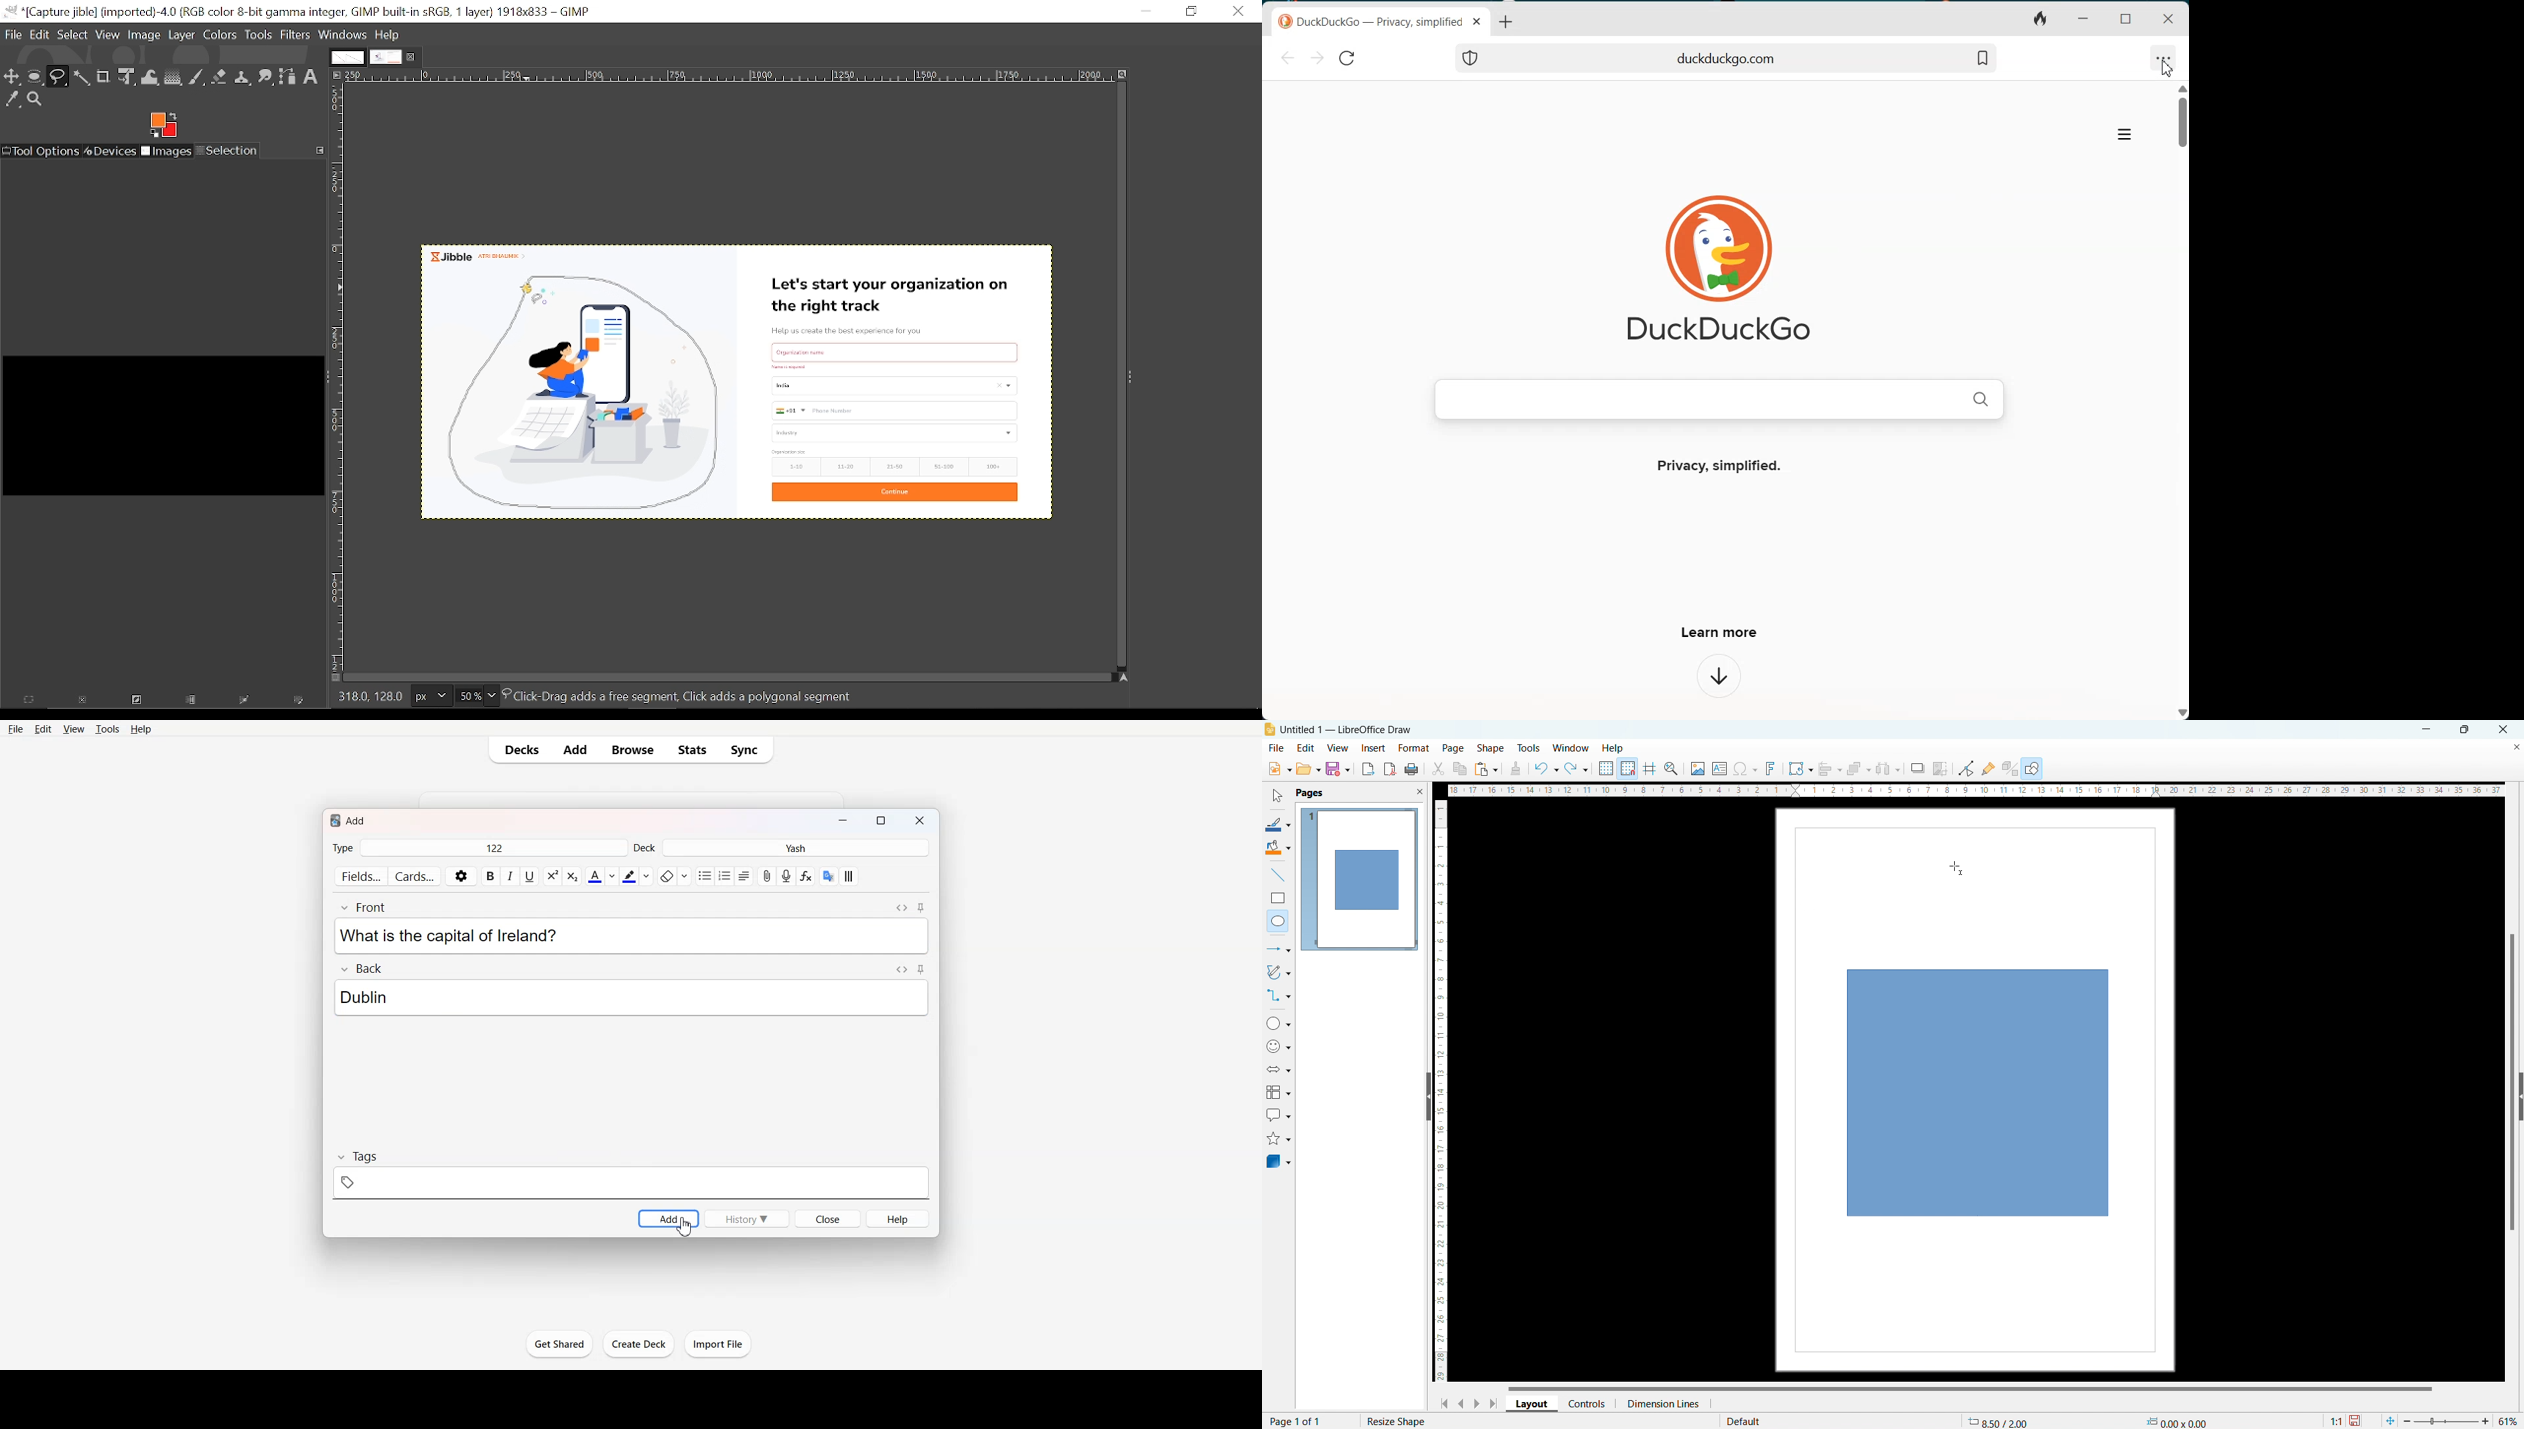  What do you see at coordinates (350, 819) in the screenshot?
I see `Text 1` at bounding box center [350, 819].